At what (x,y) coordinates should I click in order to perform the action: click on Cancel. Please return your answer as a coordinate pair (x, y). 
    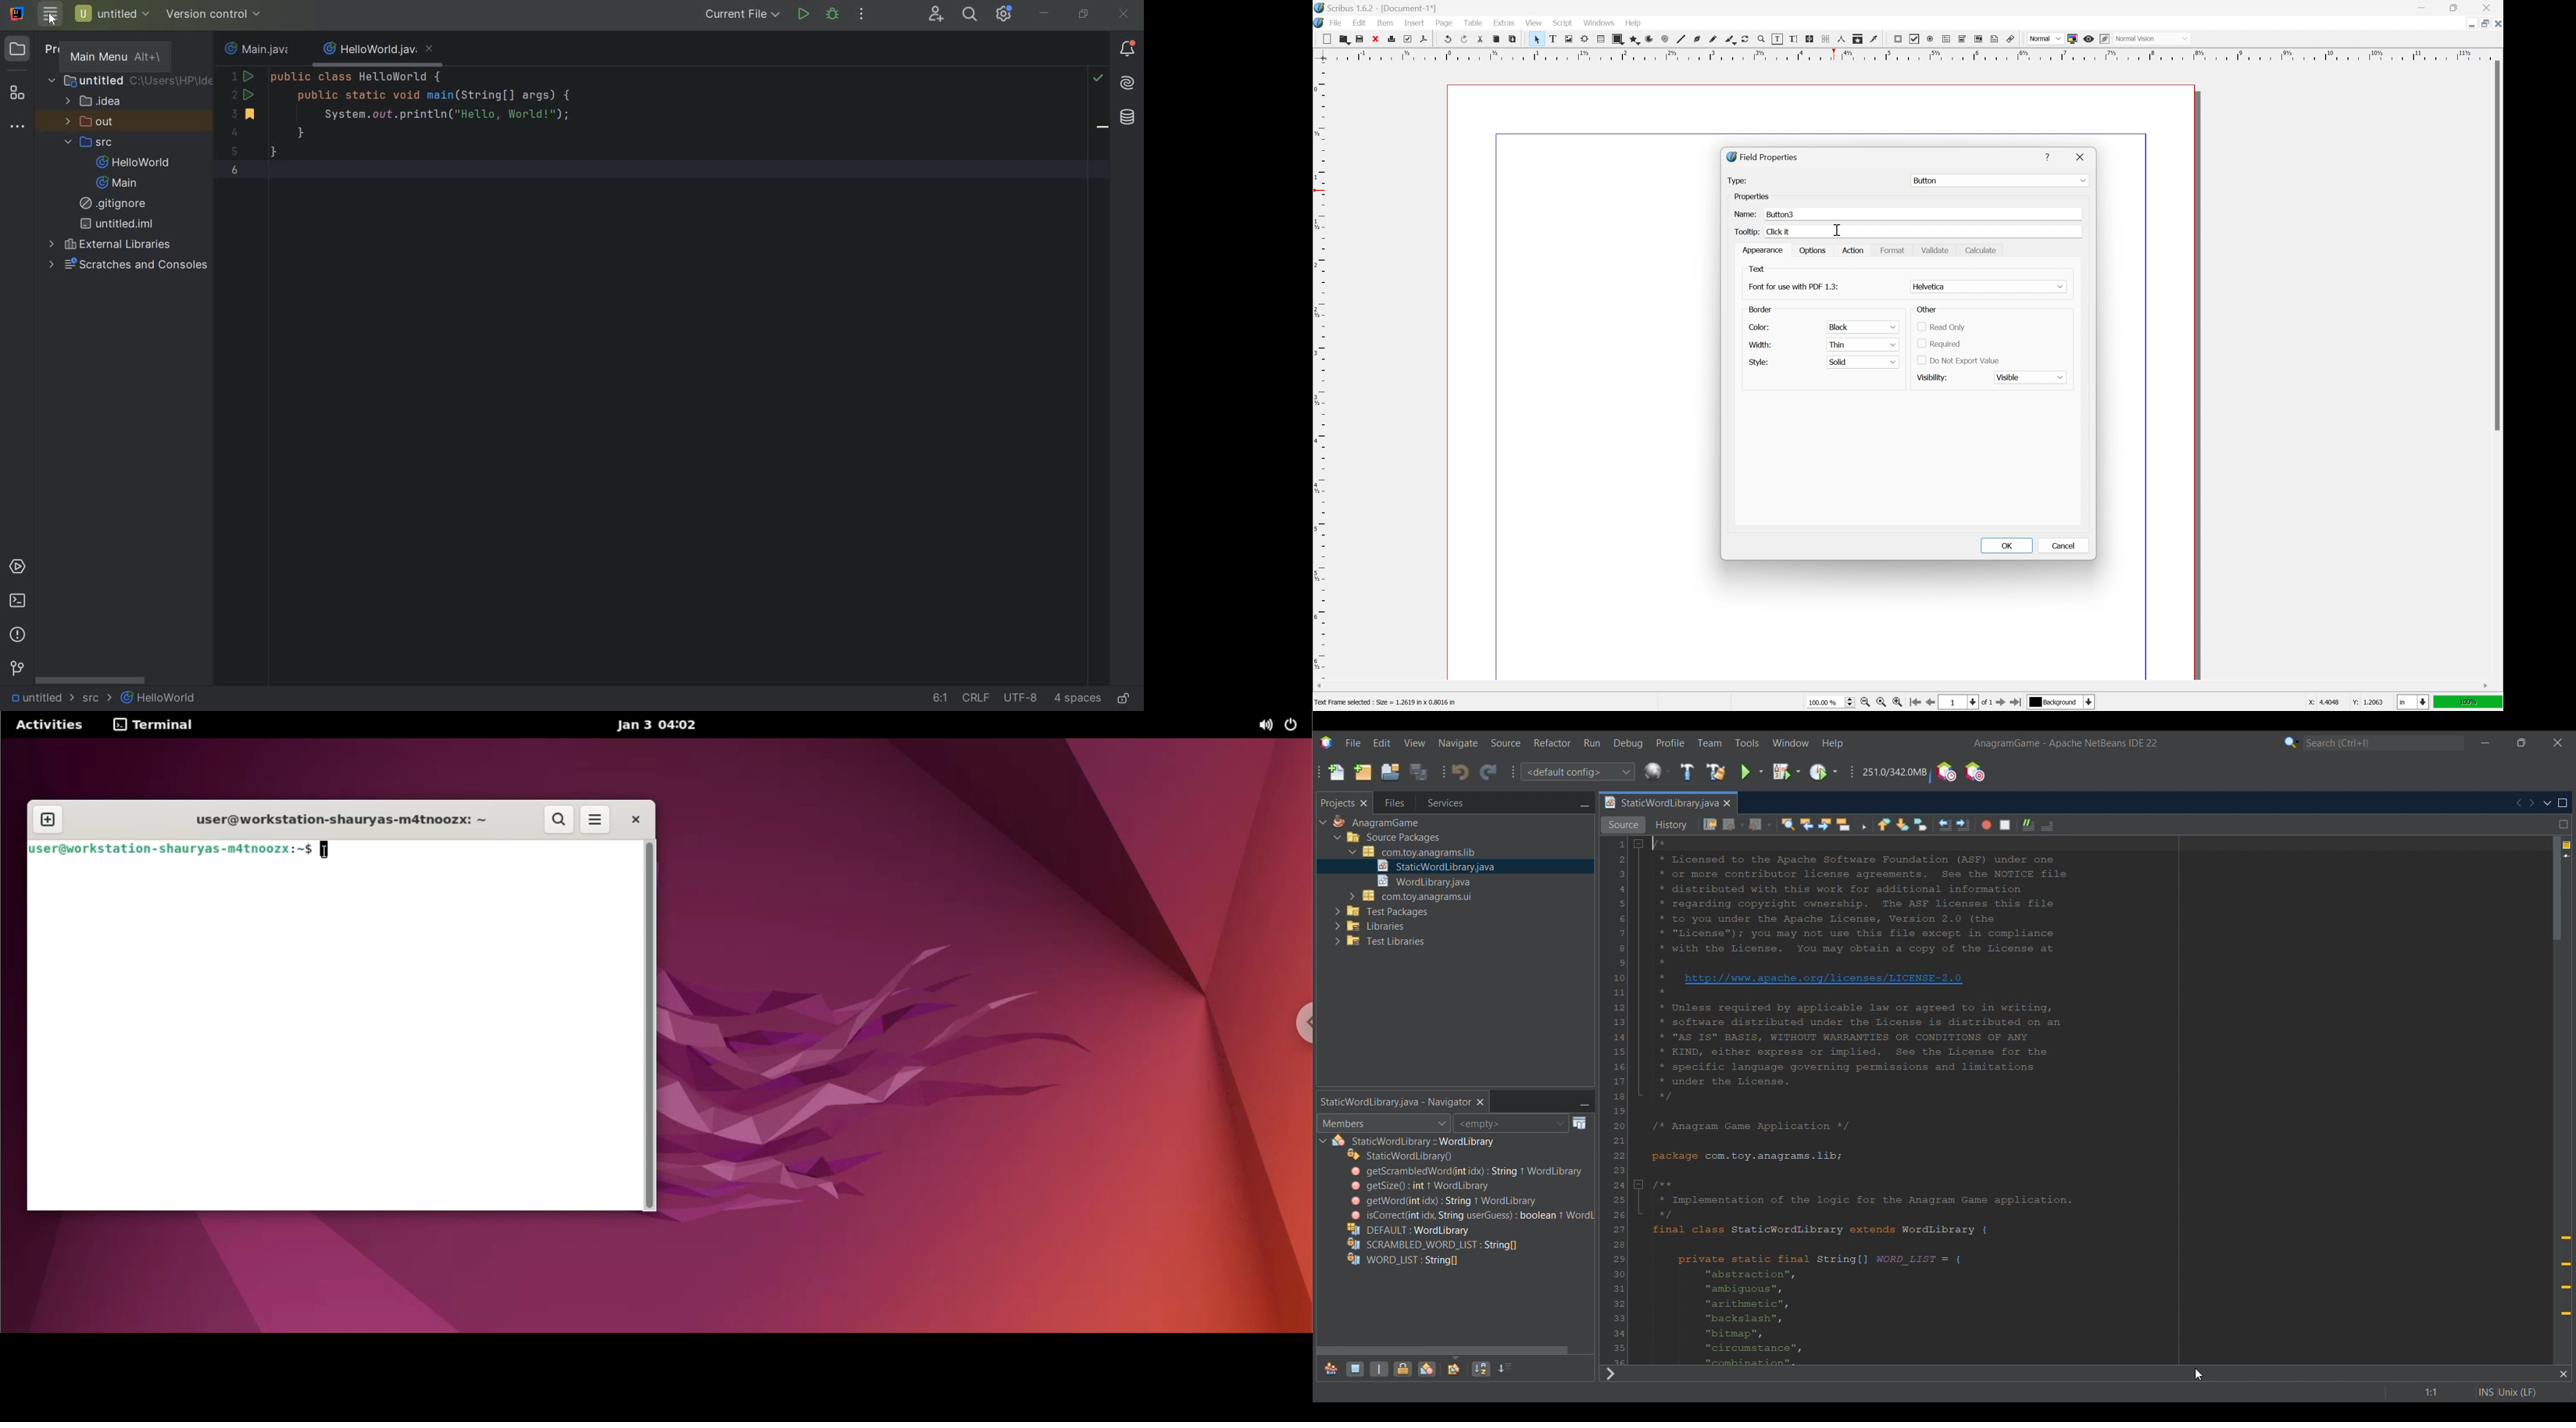
    Looking at the image, I should click on (2066, 545).